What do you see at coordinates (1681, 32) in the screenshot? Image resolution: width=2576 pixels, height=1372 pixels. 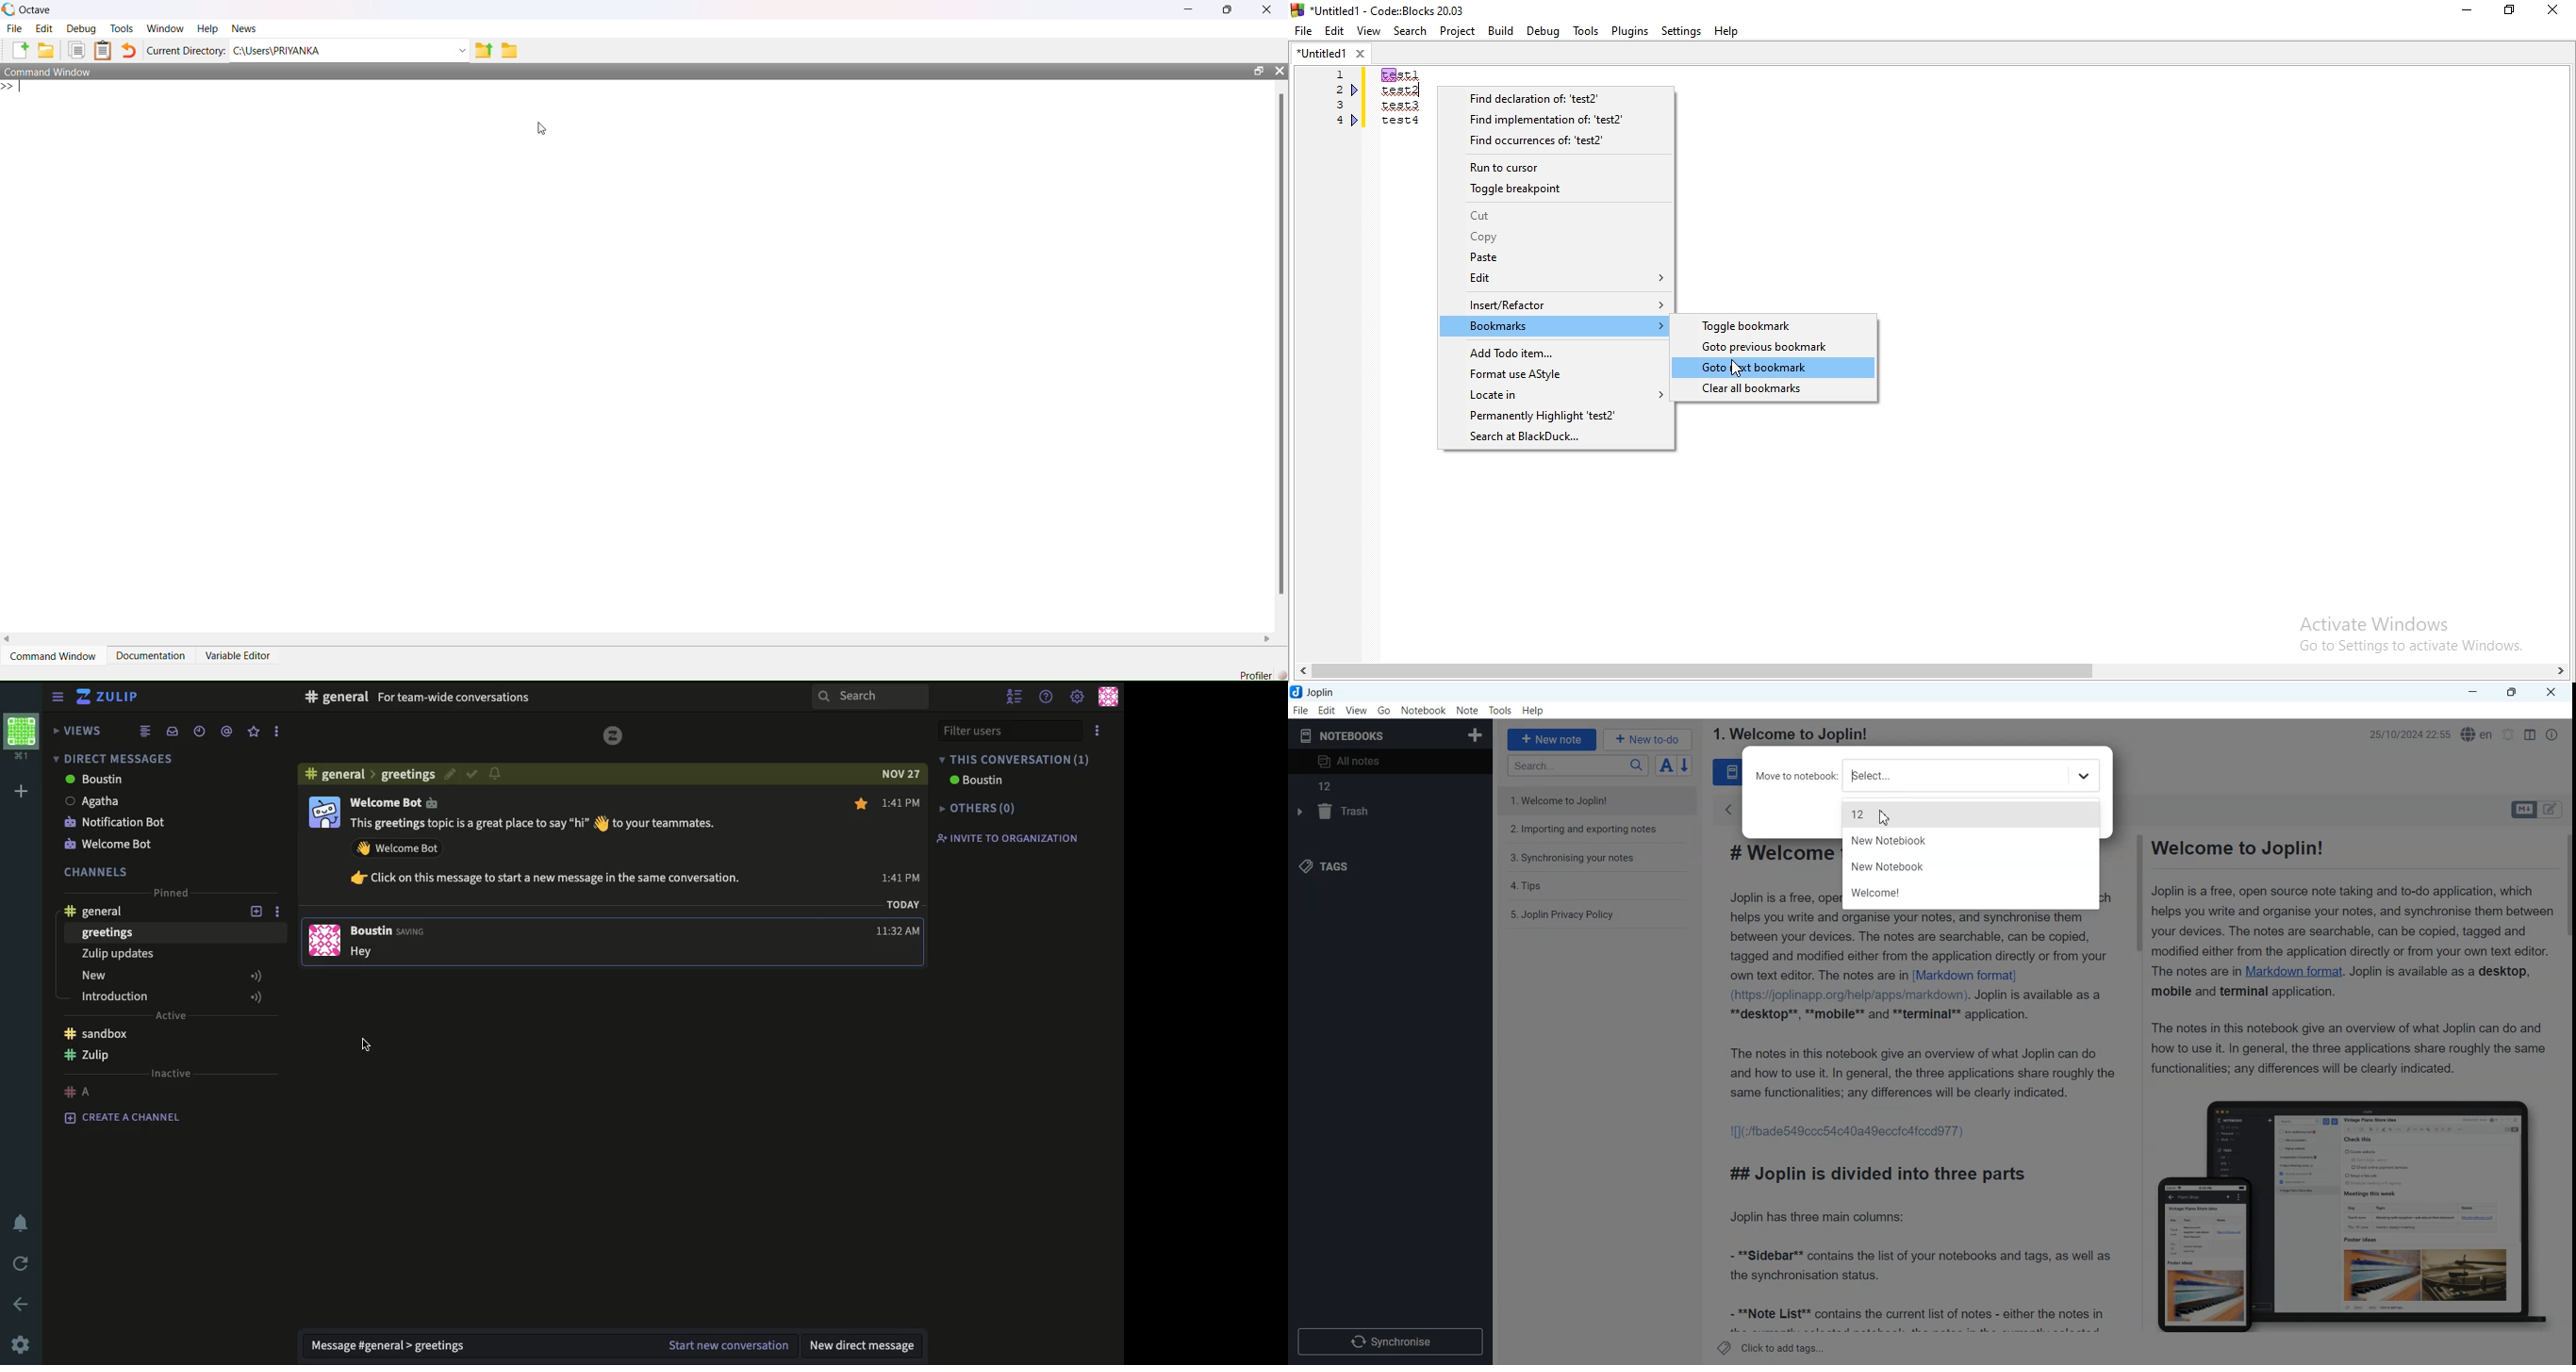 I see `Settings ` at bounding box center [1681, 32].